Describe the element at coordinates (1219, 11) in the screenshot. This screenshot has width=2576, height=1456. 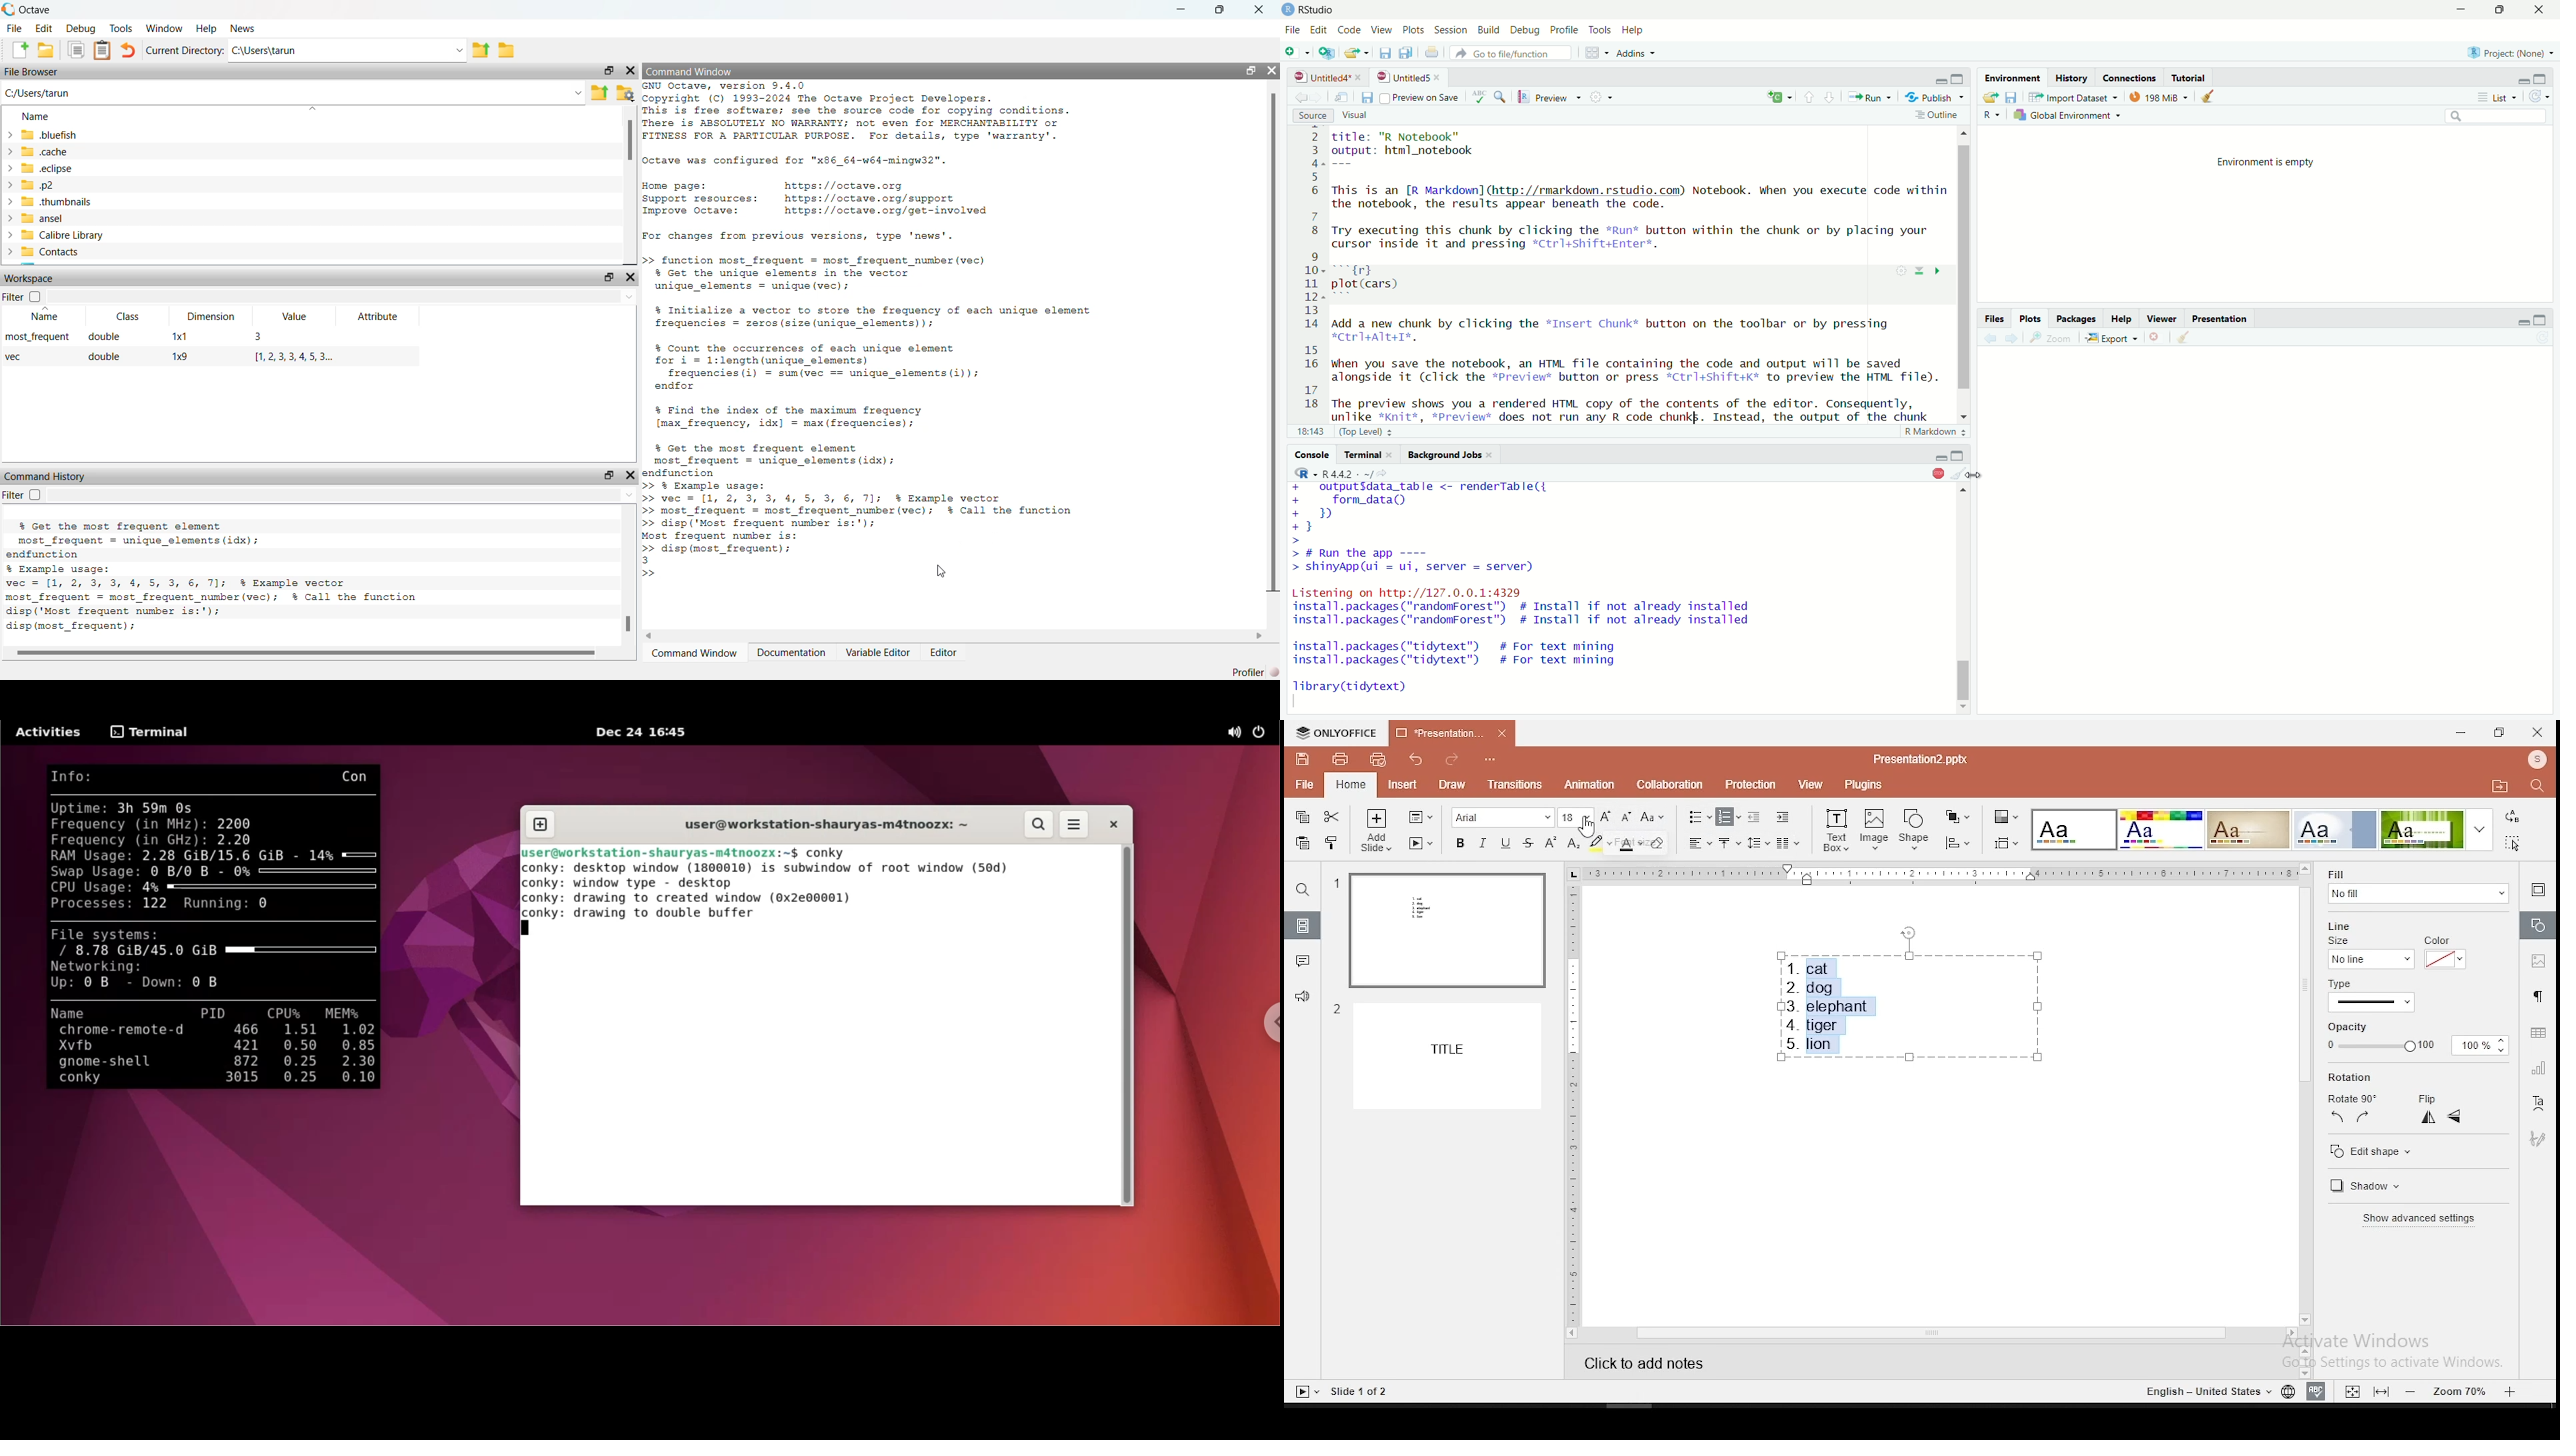
I see `restore` at that location.